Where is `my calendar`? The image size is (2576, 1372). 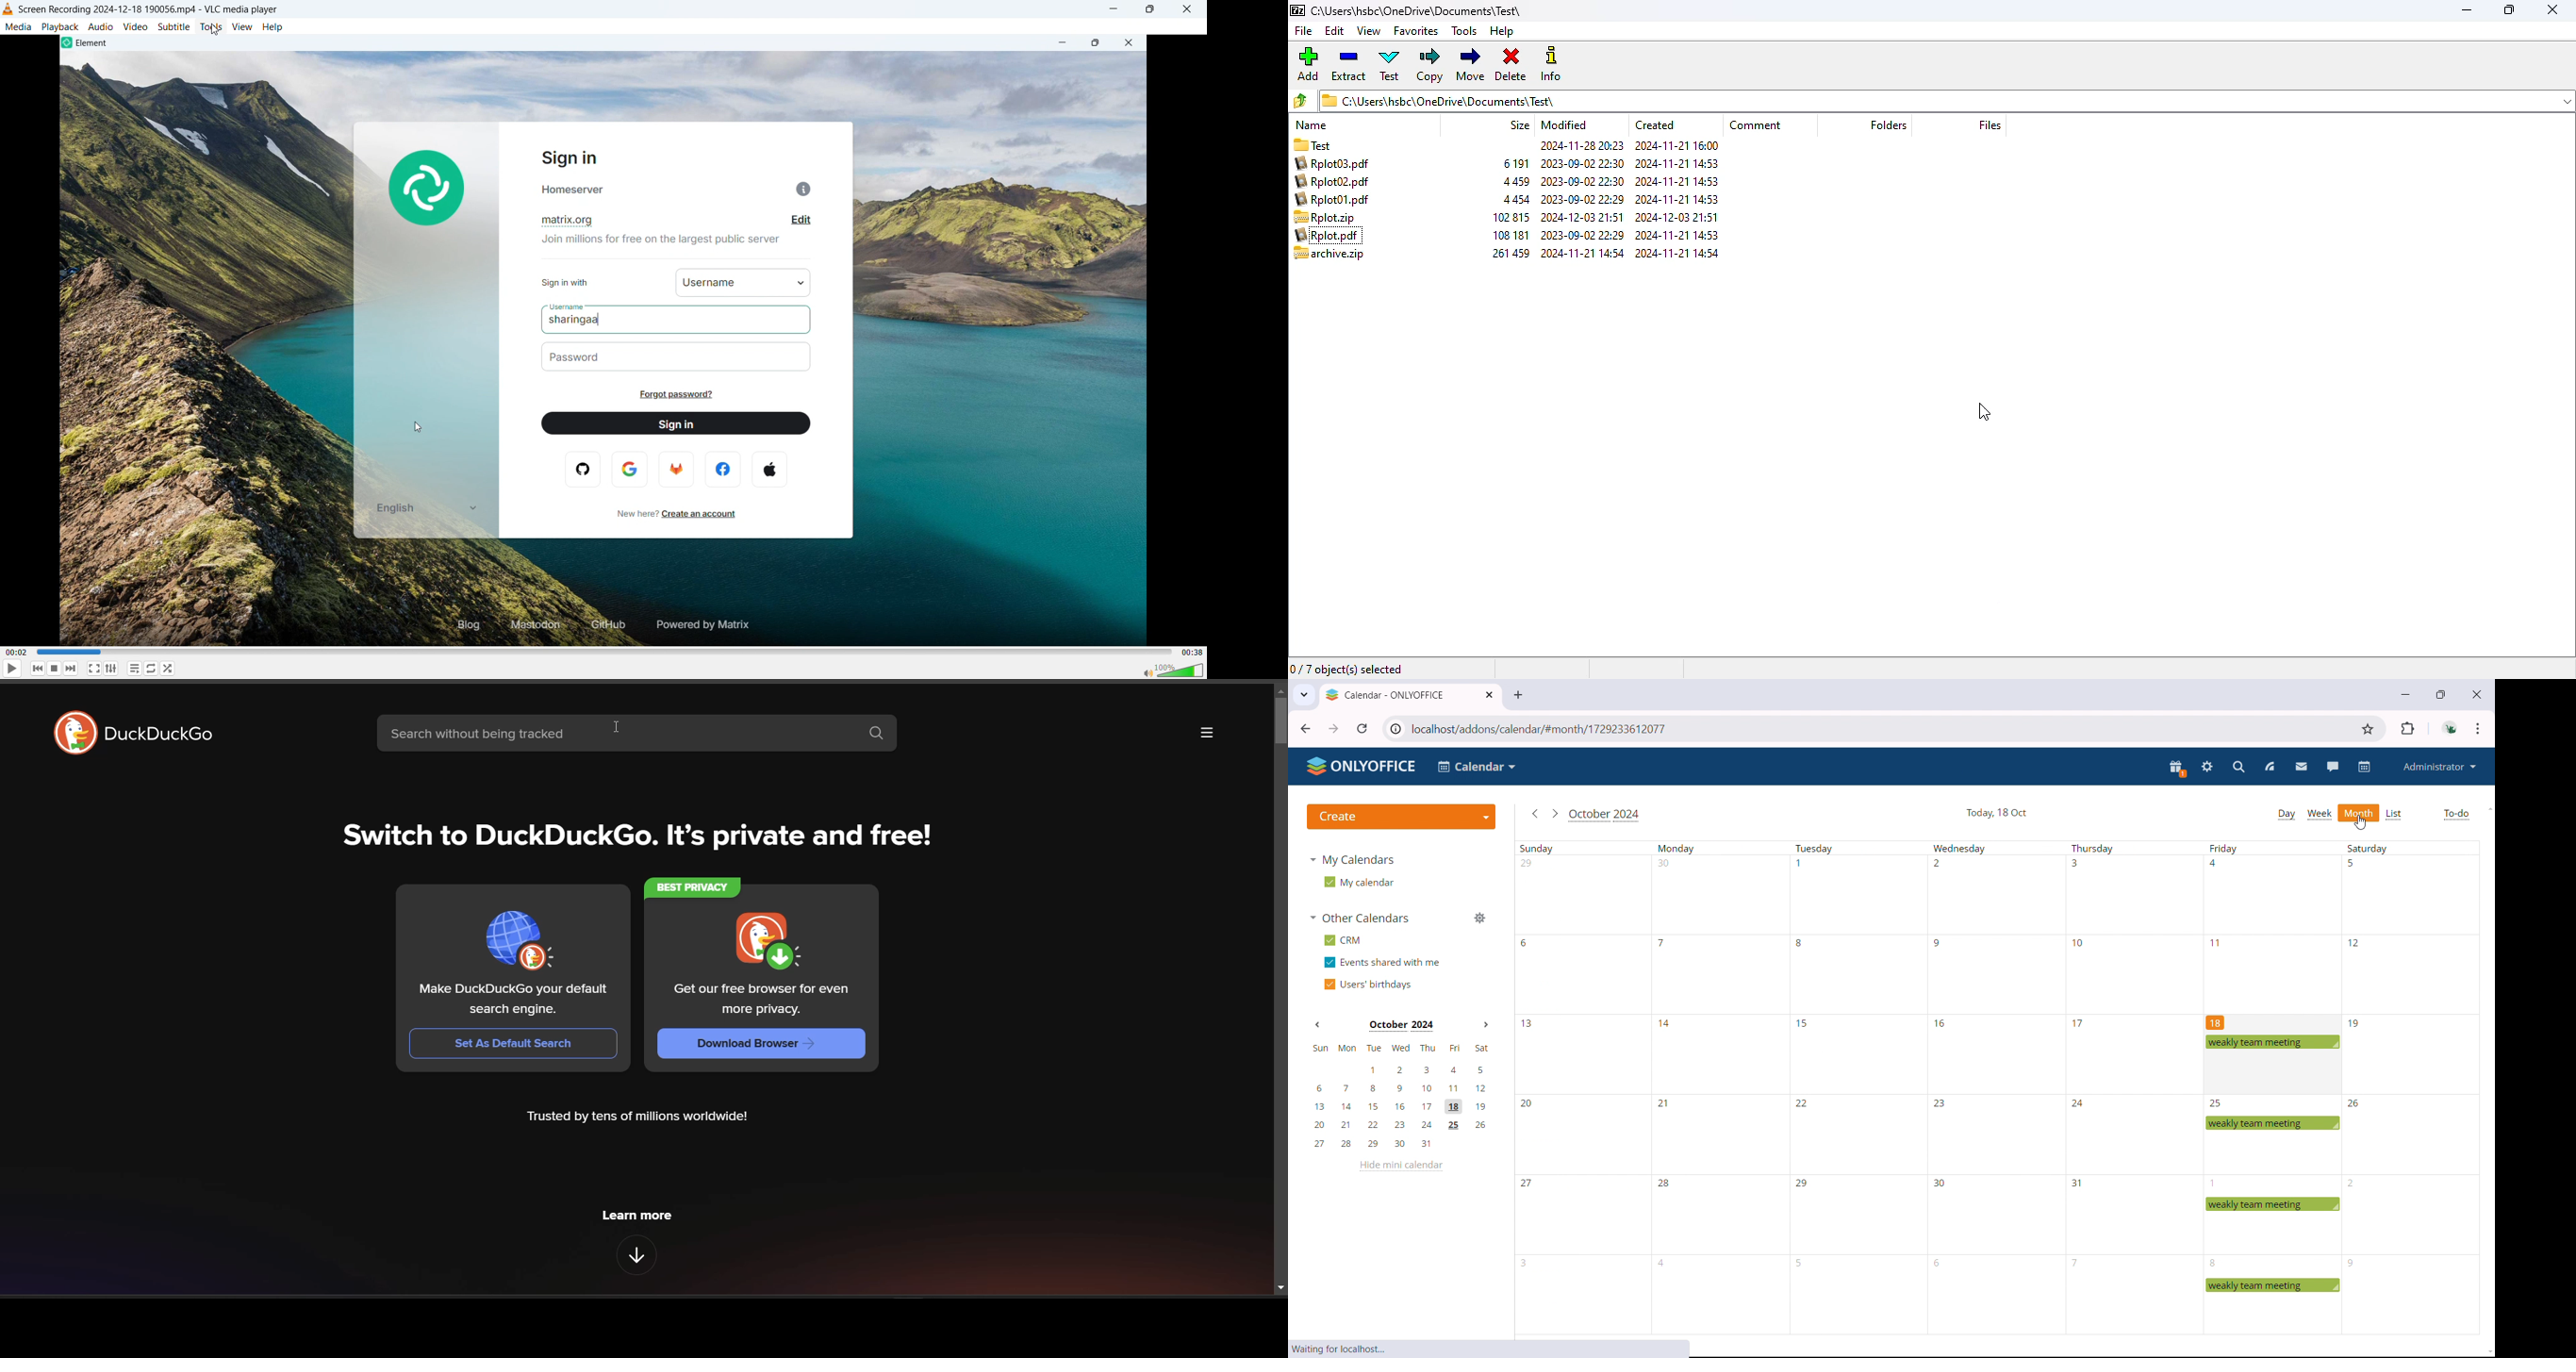 my calendar is located at coordinates (1358, 881).